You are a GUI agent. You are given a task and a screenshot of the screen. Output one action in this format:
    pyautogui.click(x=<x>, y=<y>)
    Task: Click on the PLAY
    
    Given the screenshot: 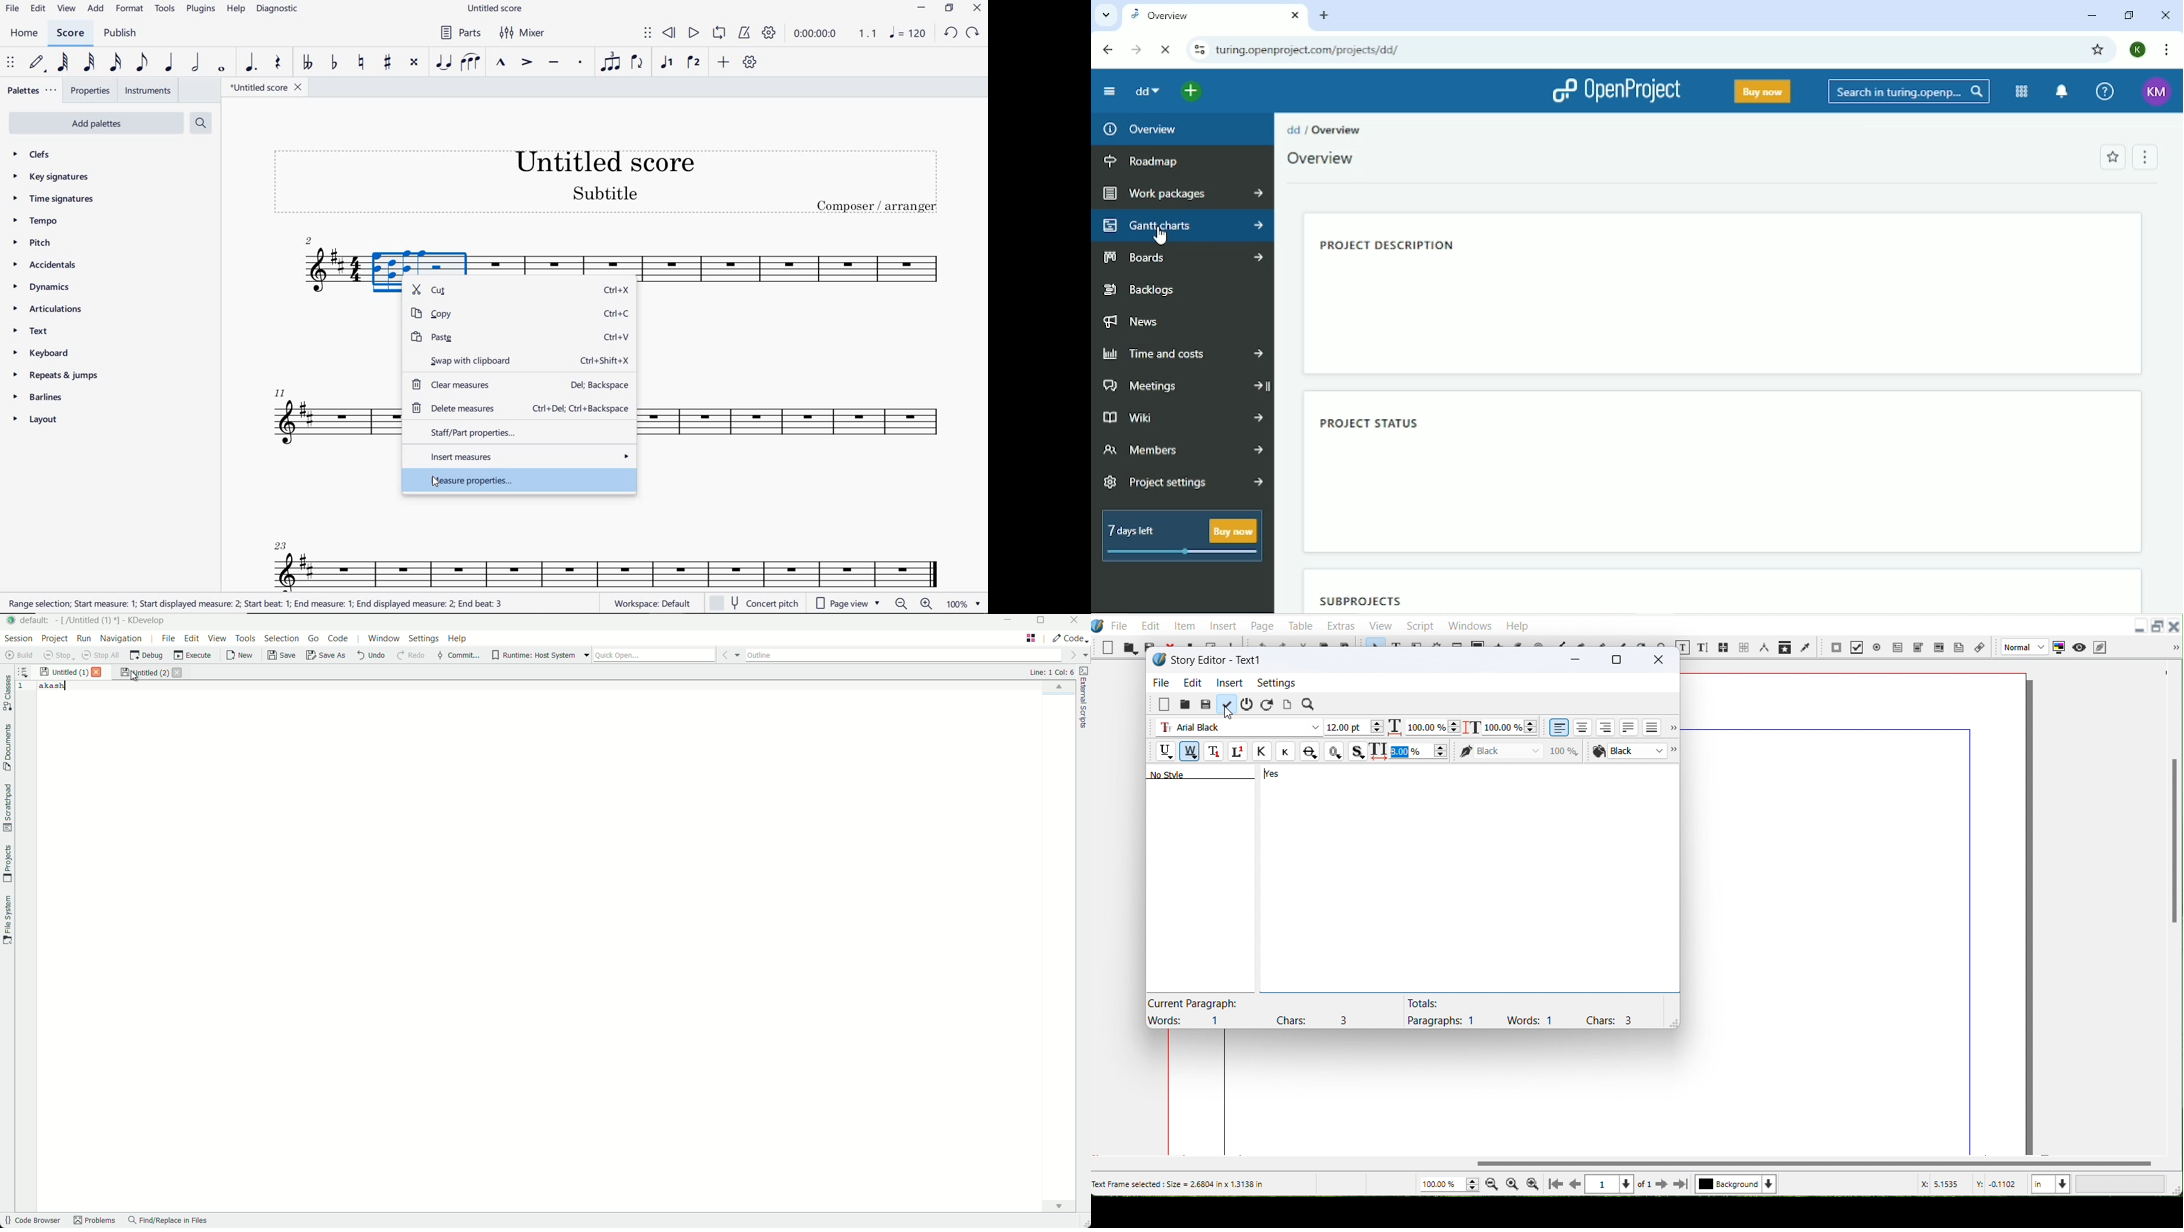 What is the action you would take?
    pyautogui.click(x=692, y=34)
    